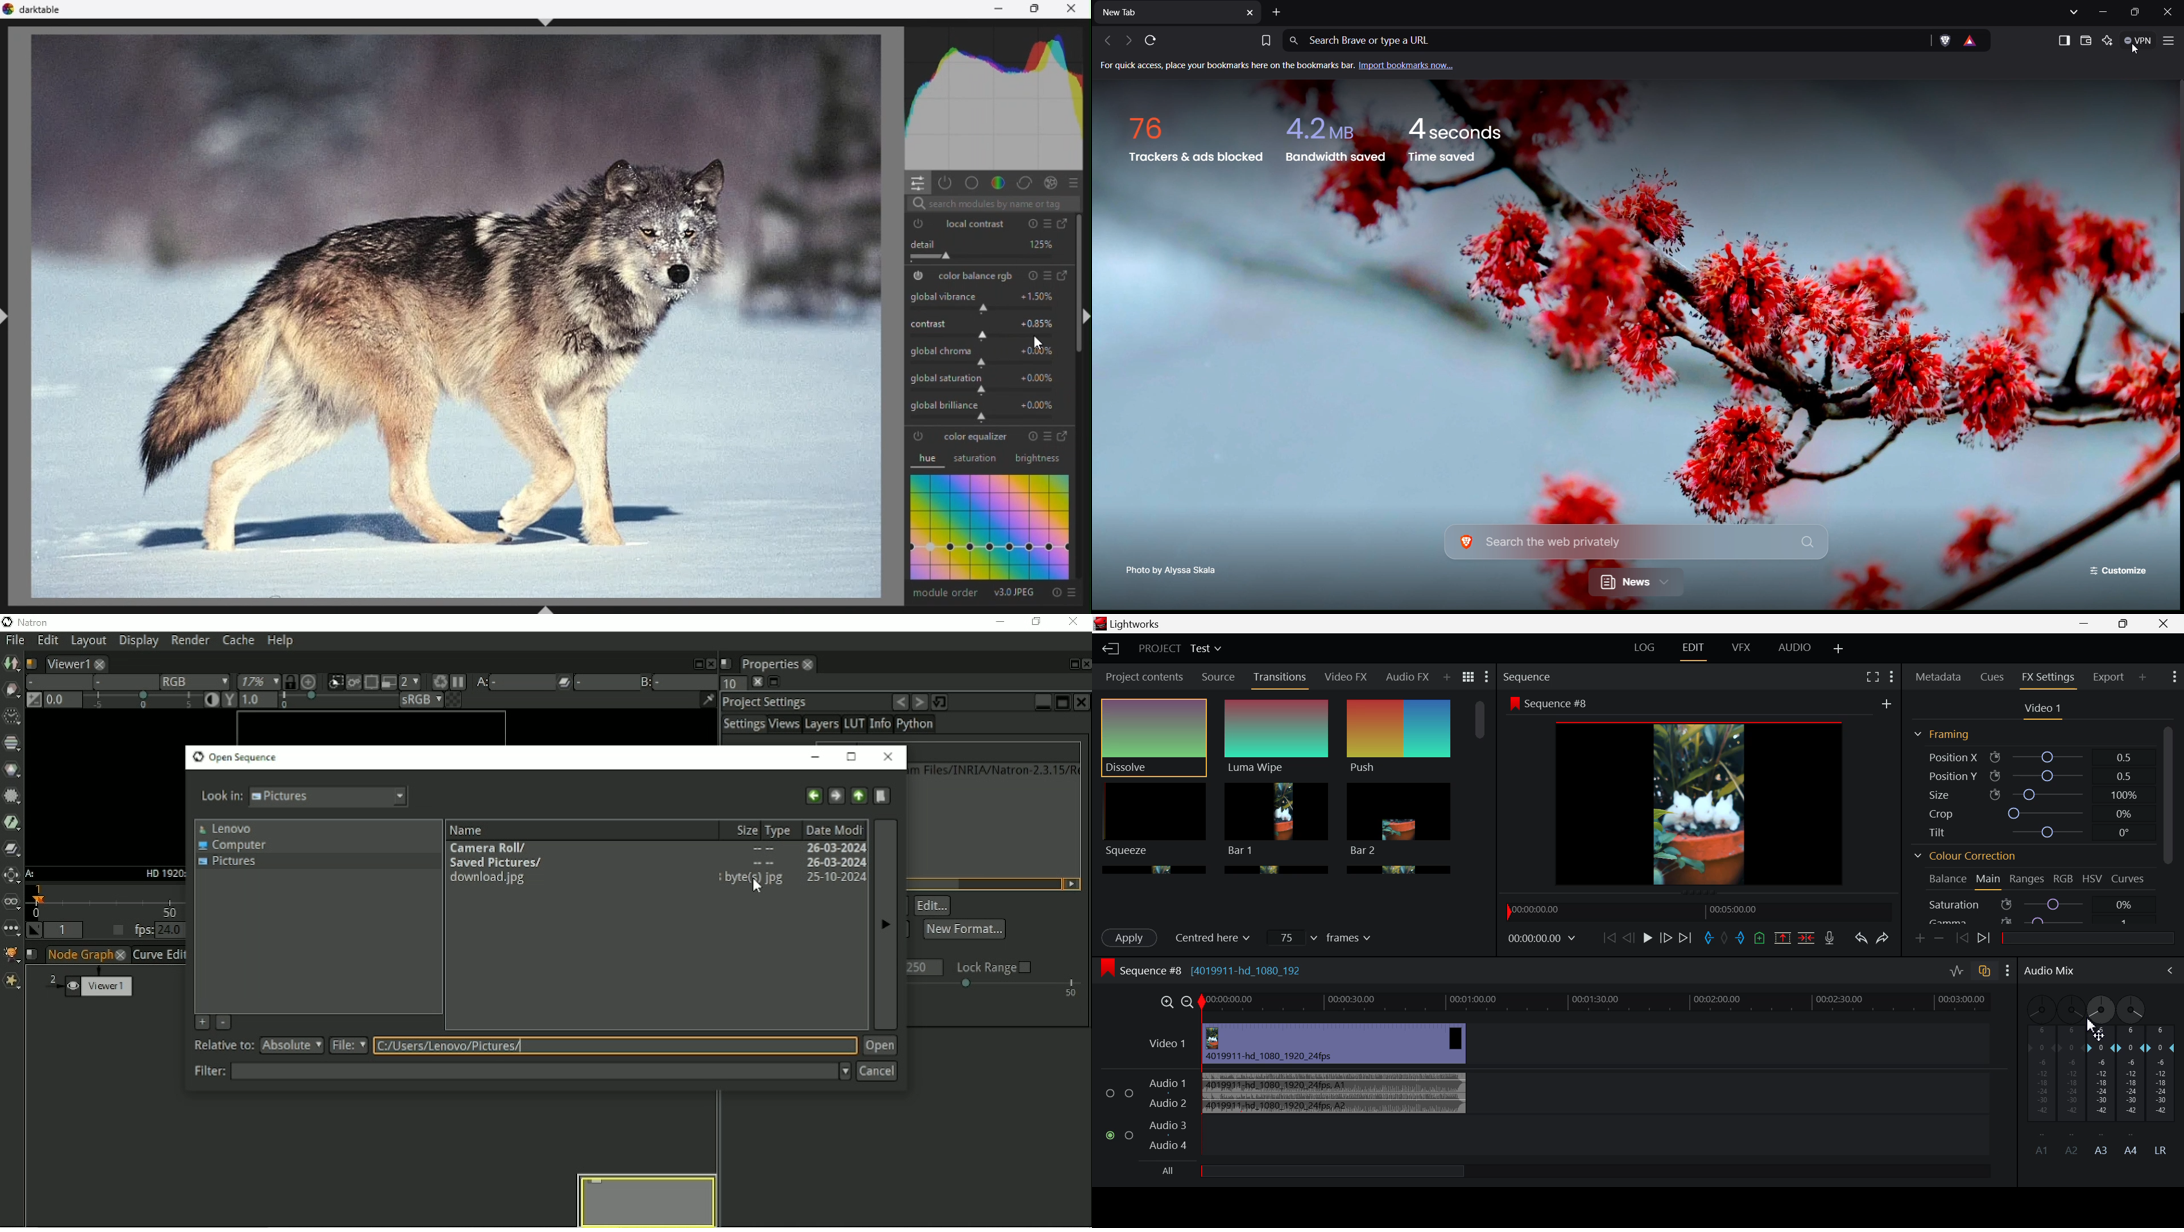  Describe the element at coordinates (1075, 622) in the screenshot. I see `Close` at that location.